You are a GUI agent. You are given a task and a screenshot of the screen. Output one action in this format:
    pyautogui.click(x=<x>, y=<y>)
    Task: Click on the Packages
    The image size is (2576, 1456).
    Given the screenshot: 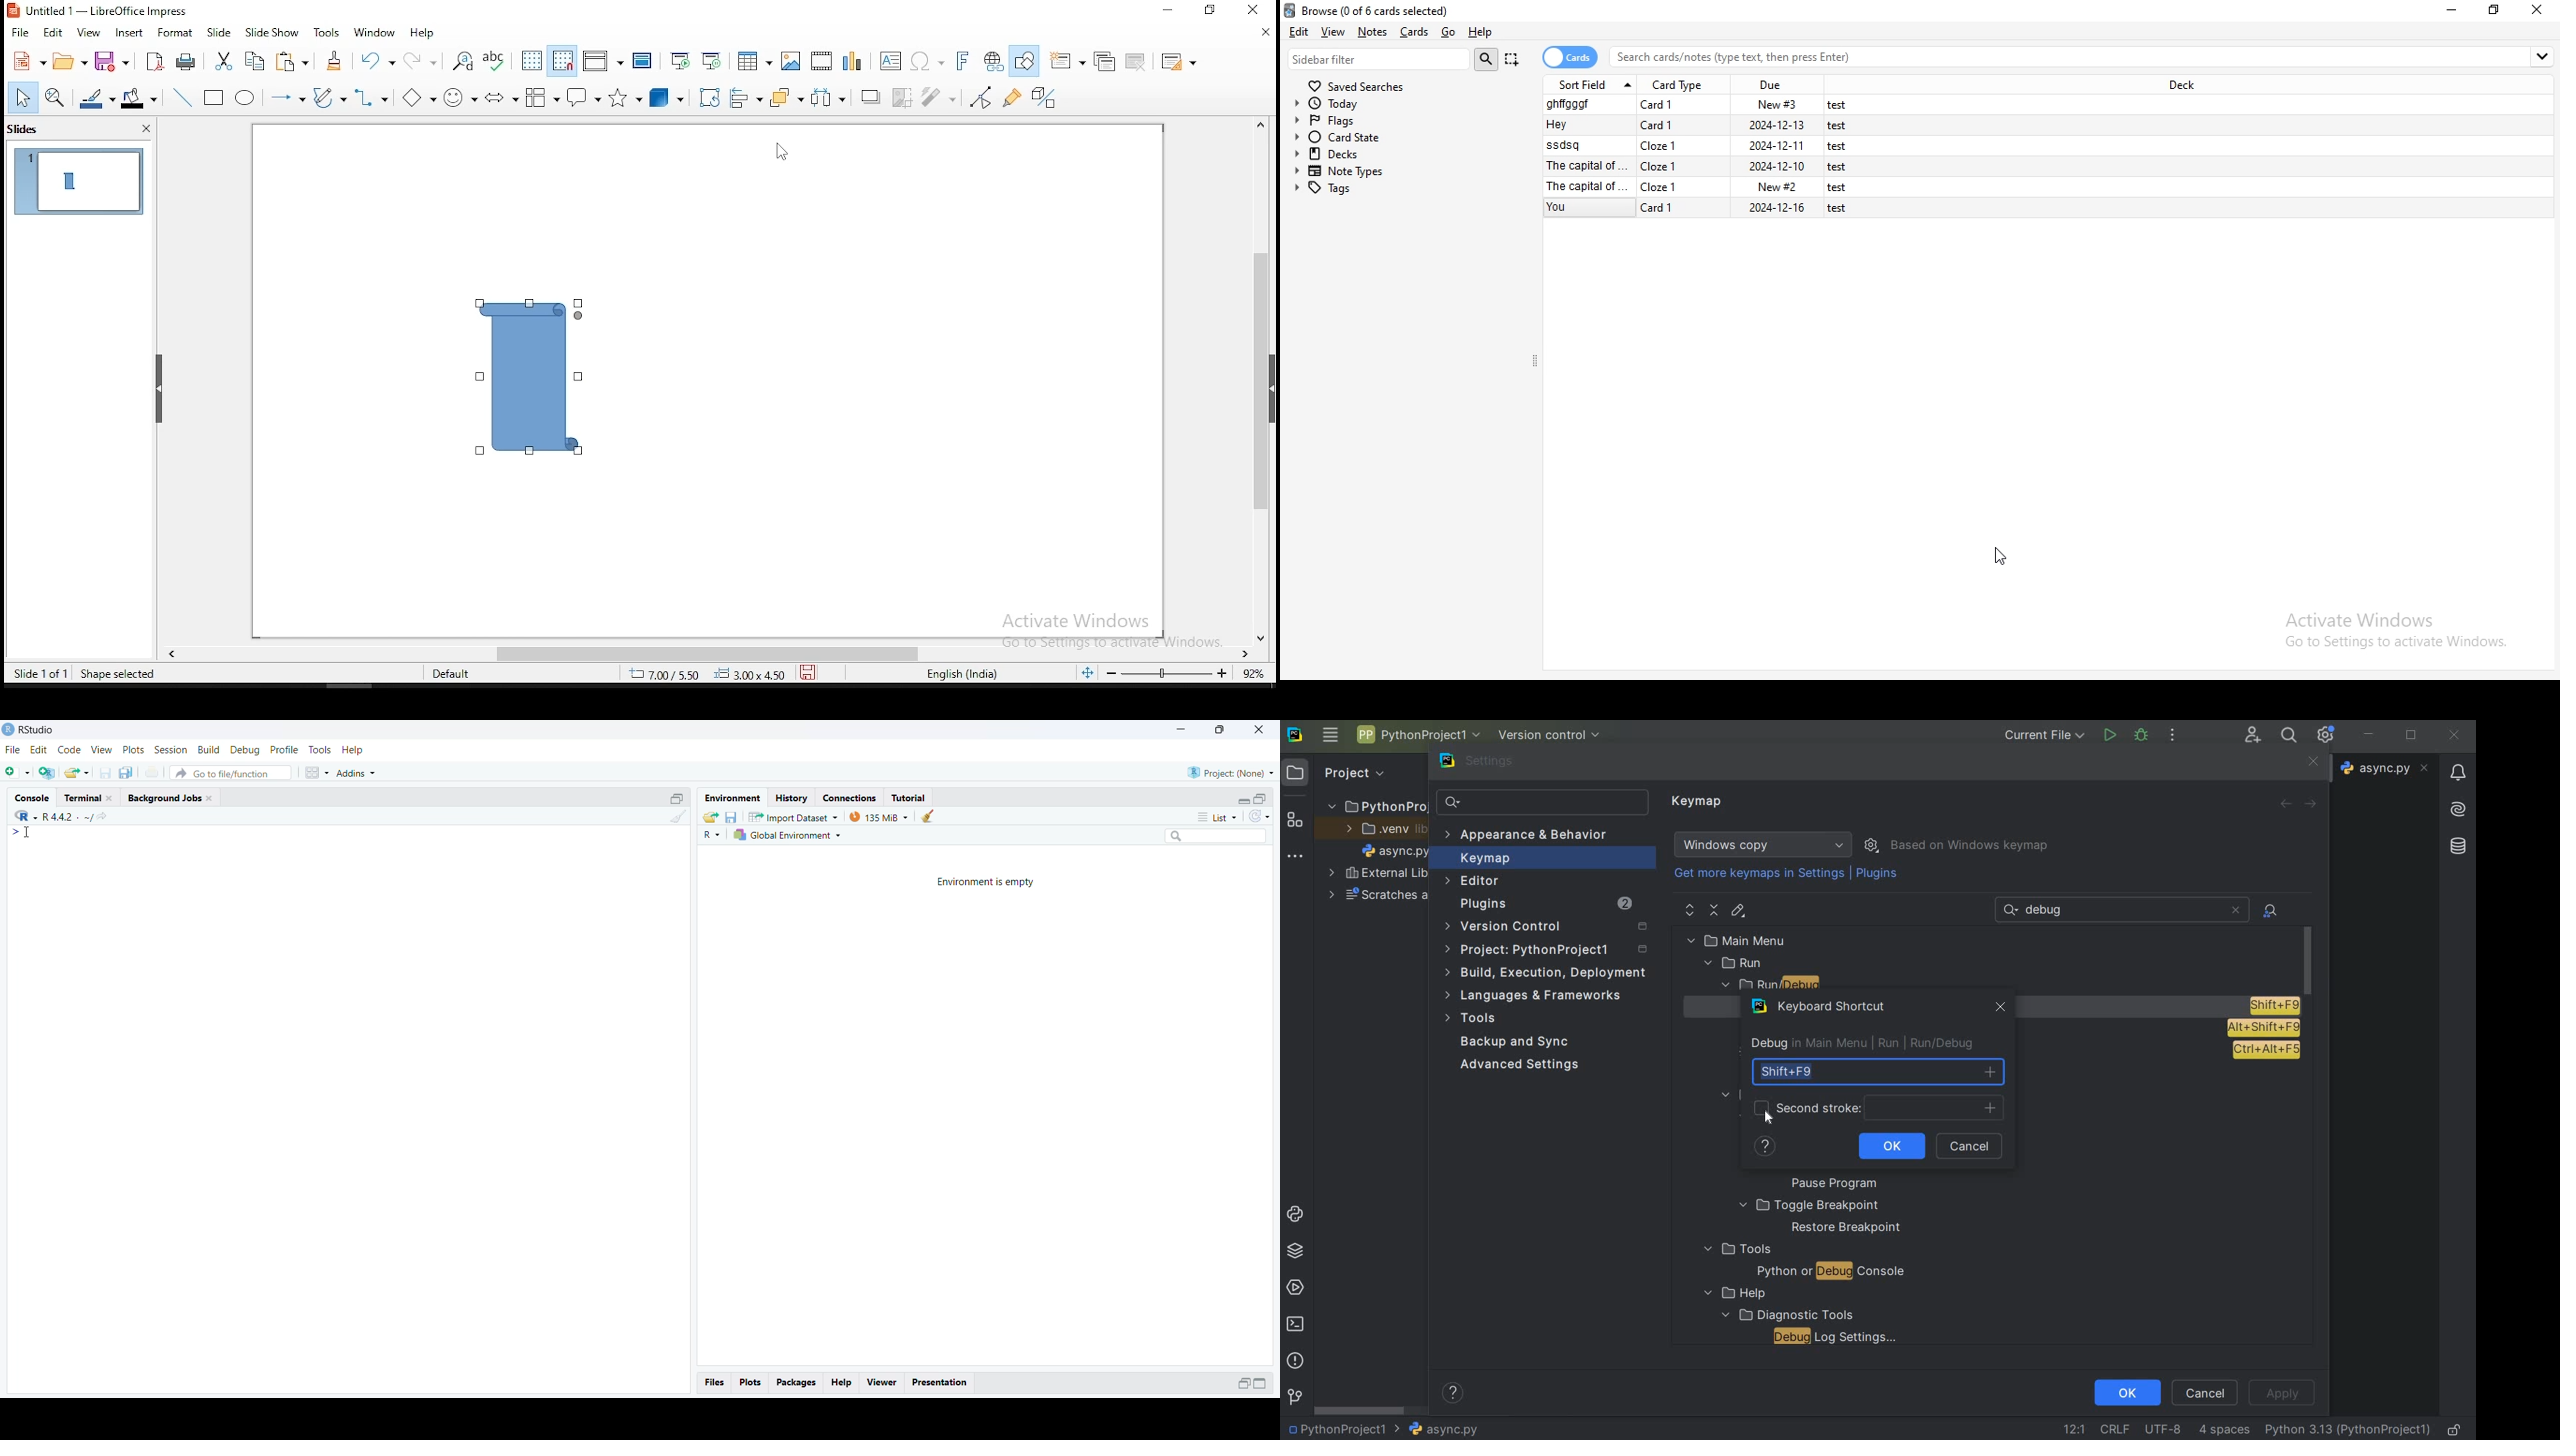 What is the action you would take?
    pyautogui.click(x=797, y=1384)
    